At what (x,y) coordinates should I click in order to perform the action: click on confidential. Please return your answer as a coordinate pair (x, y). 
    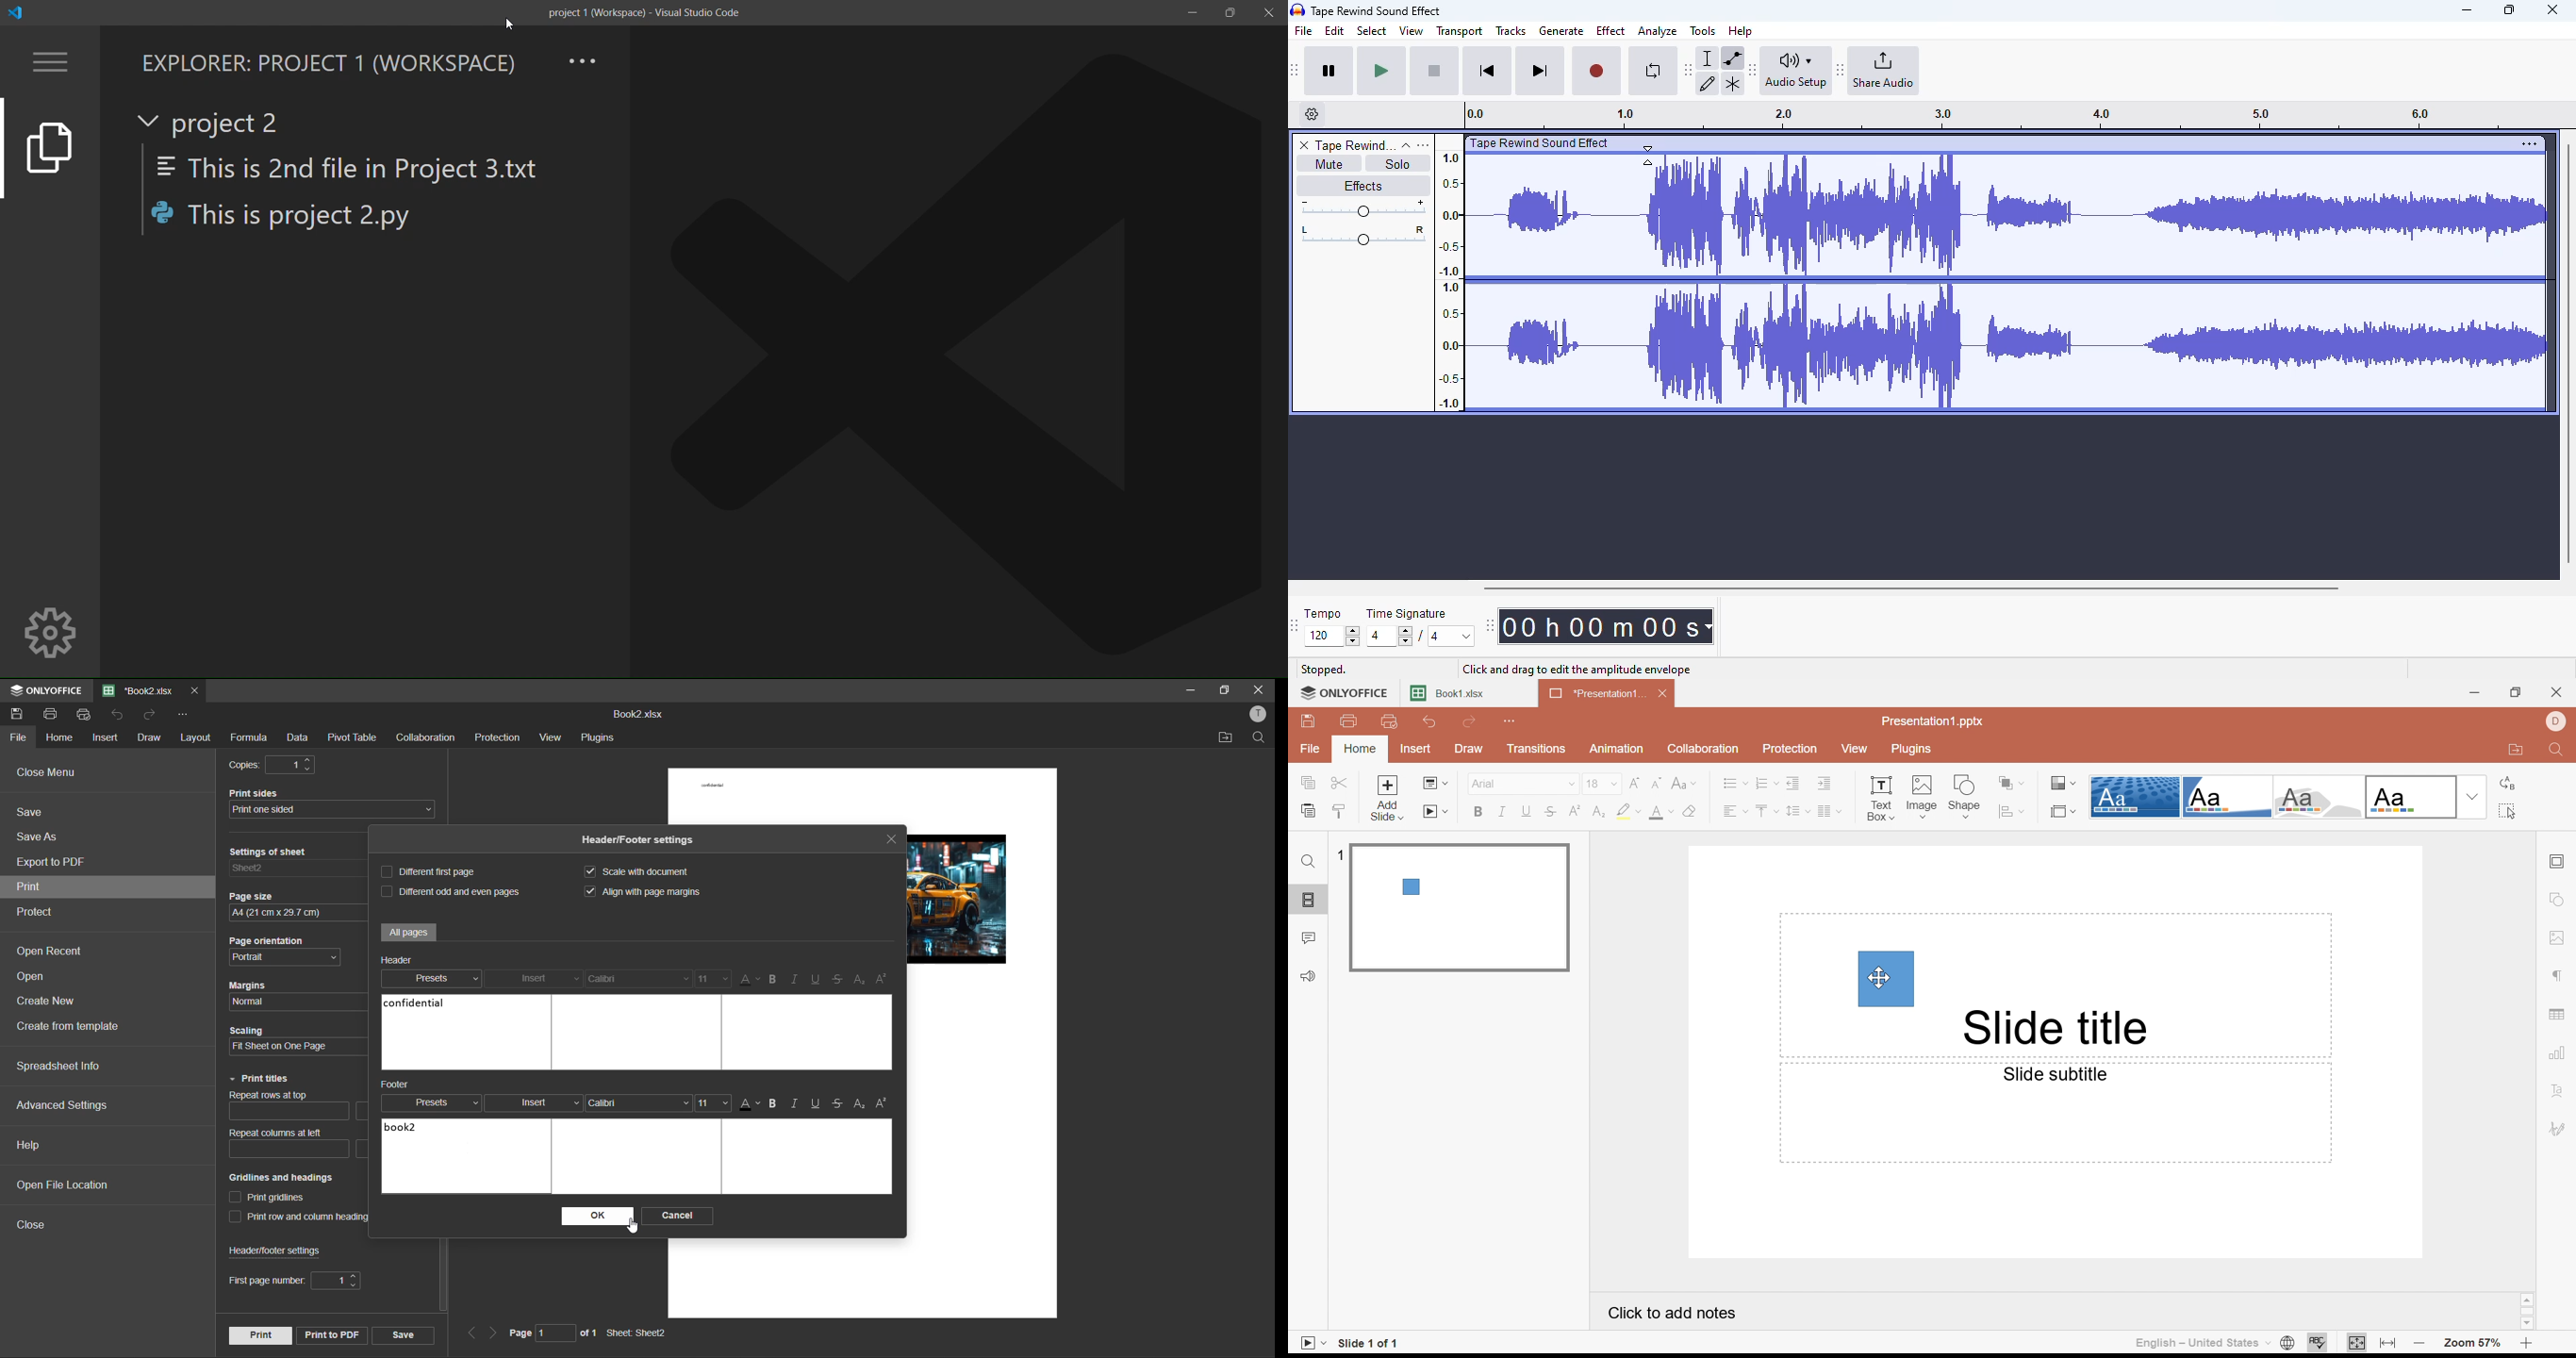
    Looking at the image, I should click on (413, 1005).